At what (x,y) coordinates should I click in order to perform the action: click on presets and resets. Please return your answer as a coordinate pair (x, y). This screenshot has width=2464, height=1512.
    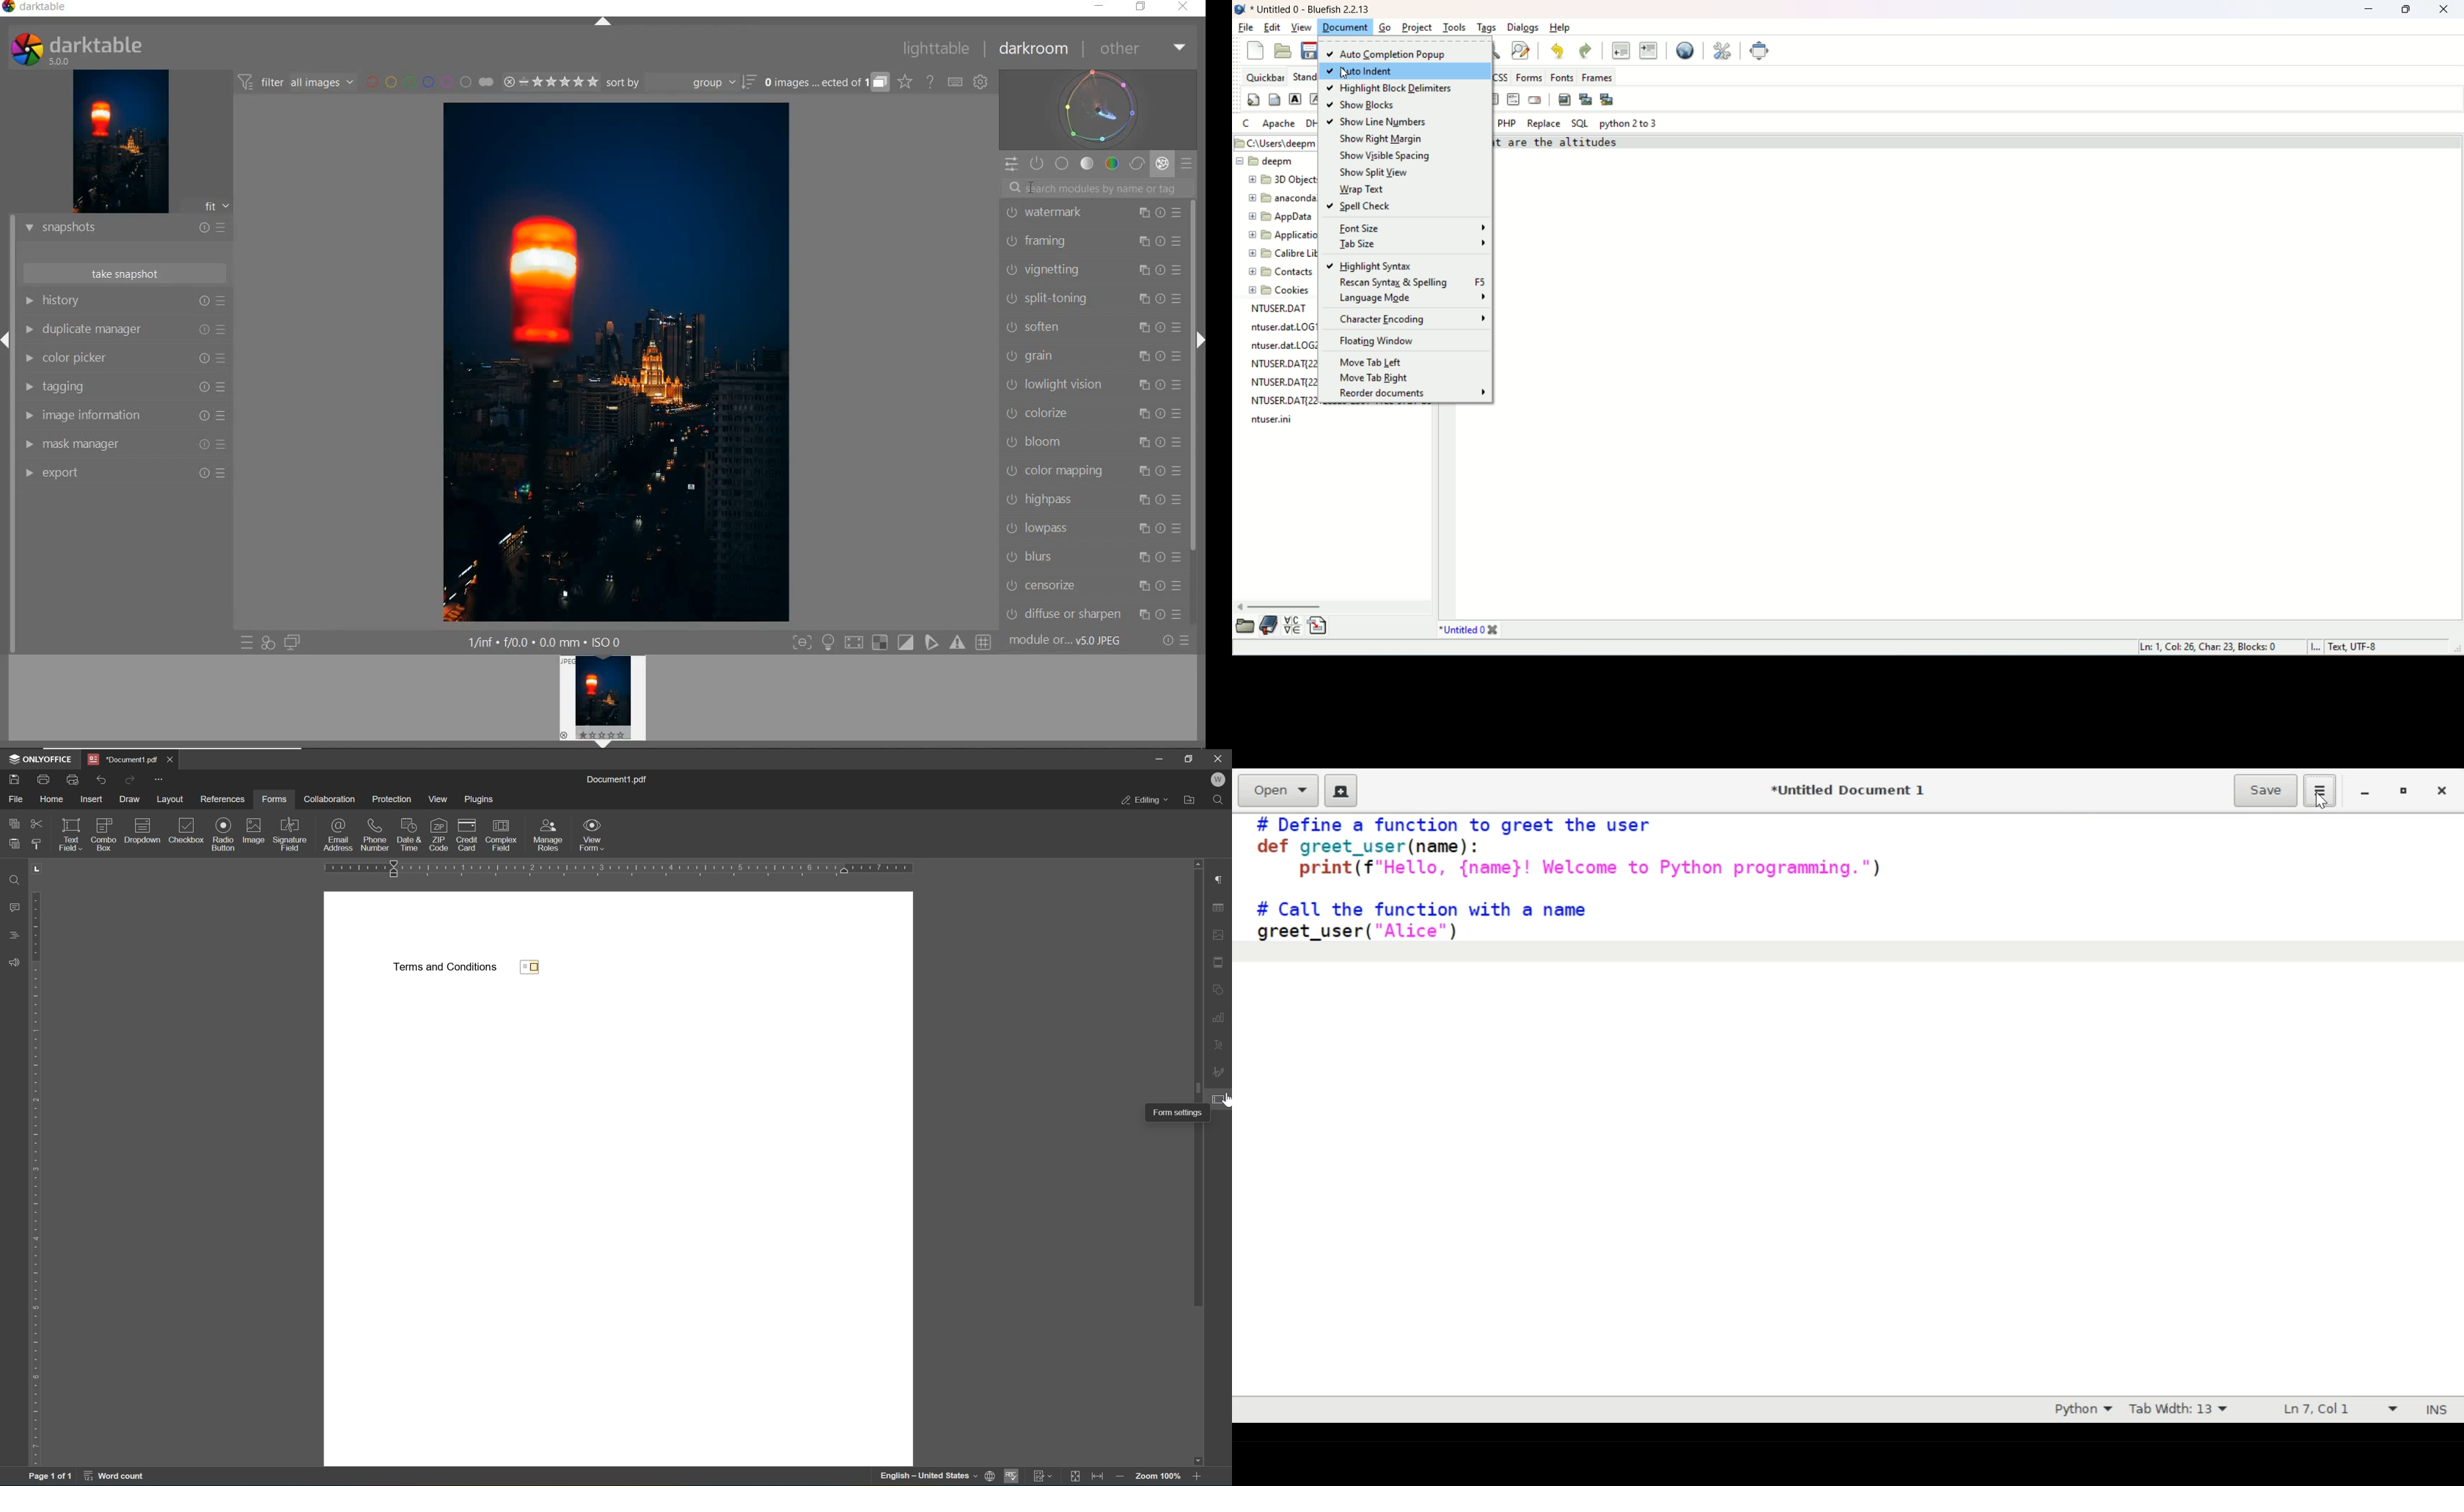
    Looking at the image, I should click on (224, 301).